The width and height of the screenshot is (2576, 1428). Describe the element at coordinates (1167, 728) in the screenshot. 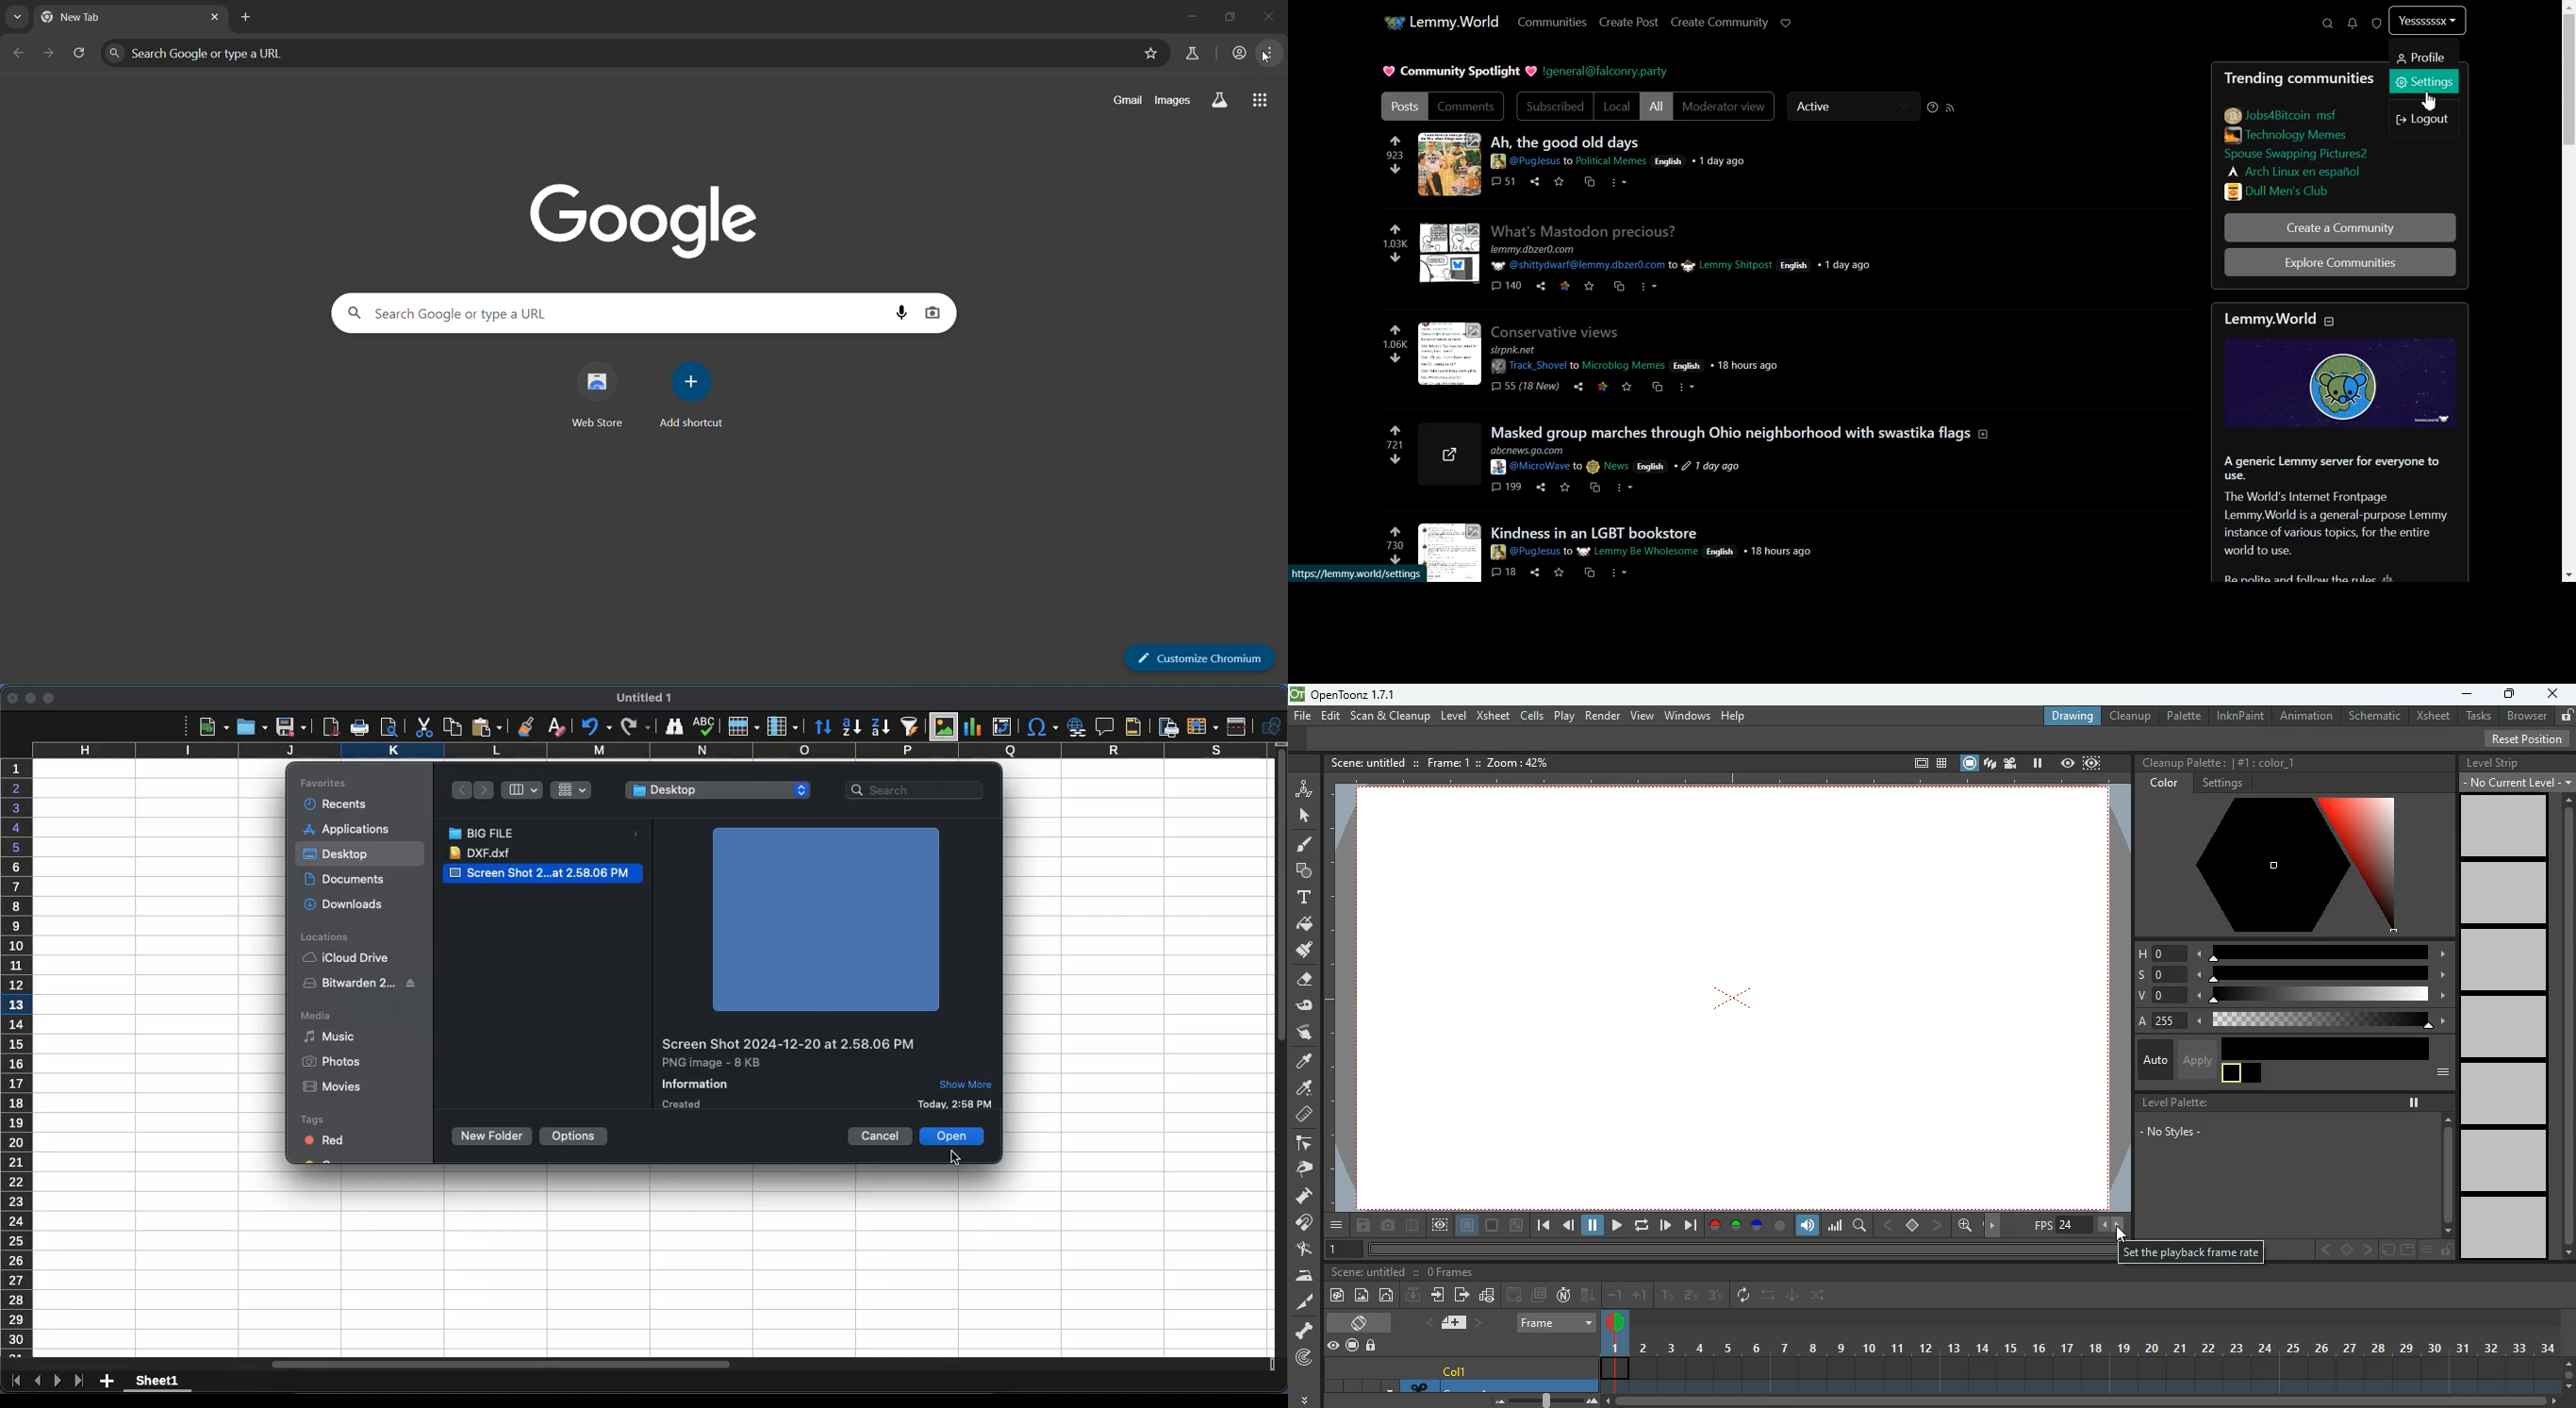

I see `define print area` at that location.